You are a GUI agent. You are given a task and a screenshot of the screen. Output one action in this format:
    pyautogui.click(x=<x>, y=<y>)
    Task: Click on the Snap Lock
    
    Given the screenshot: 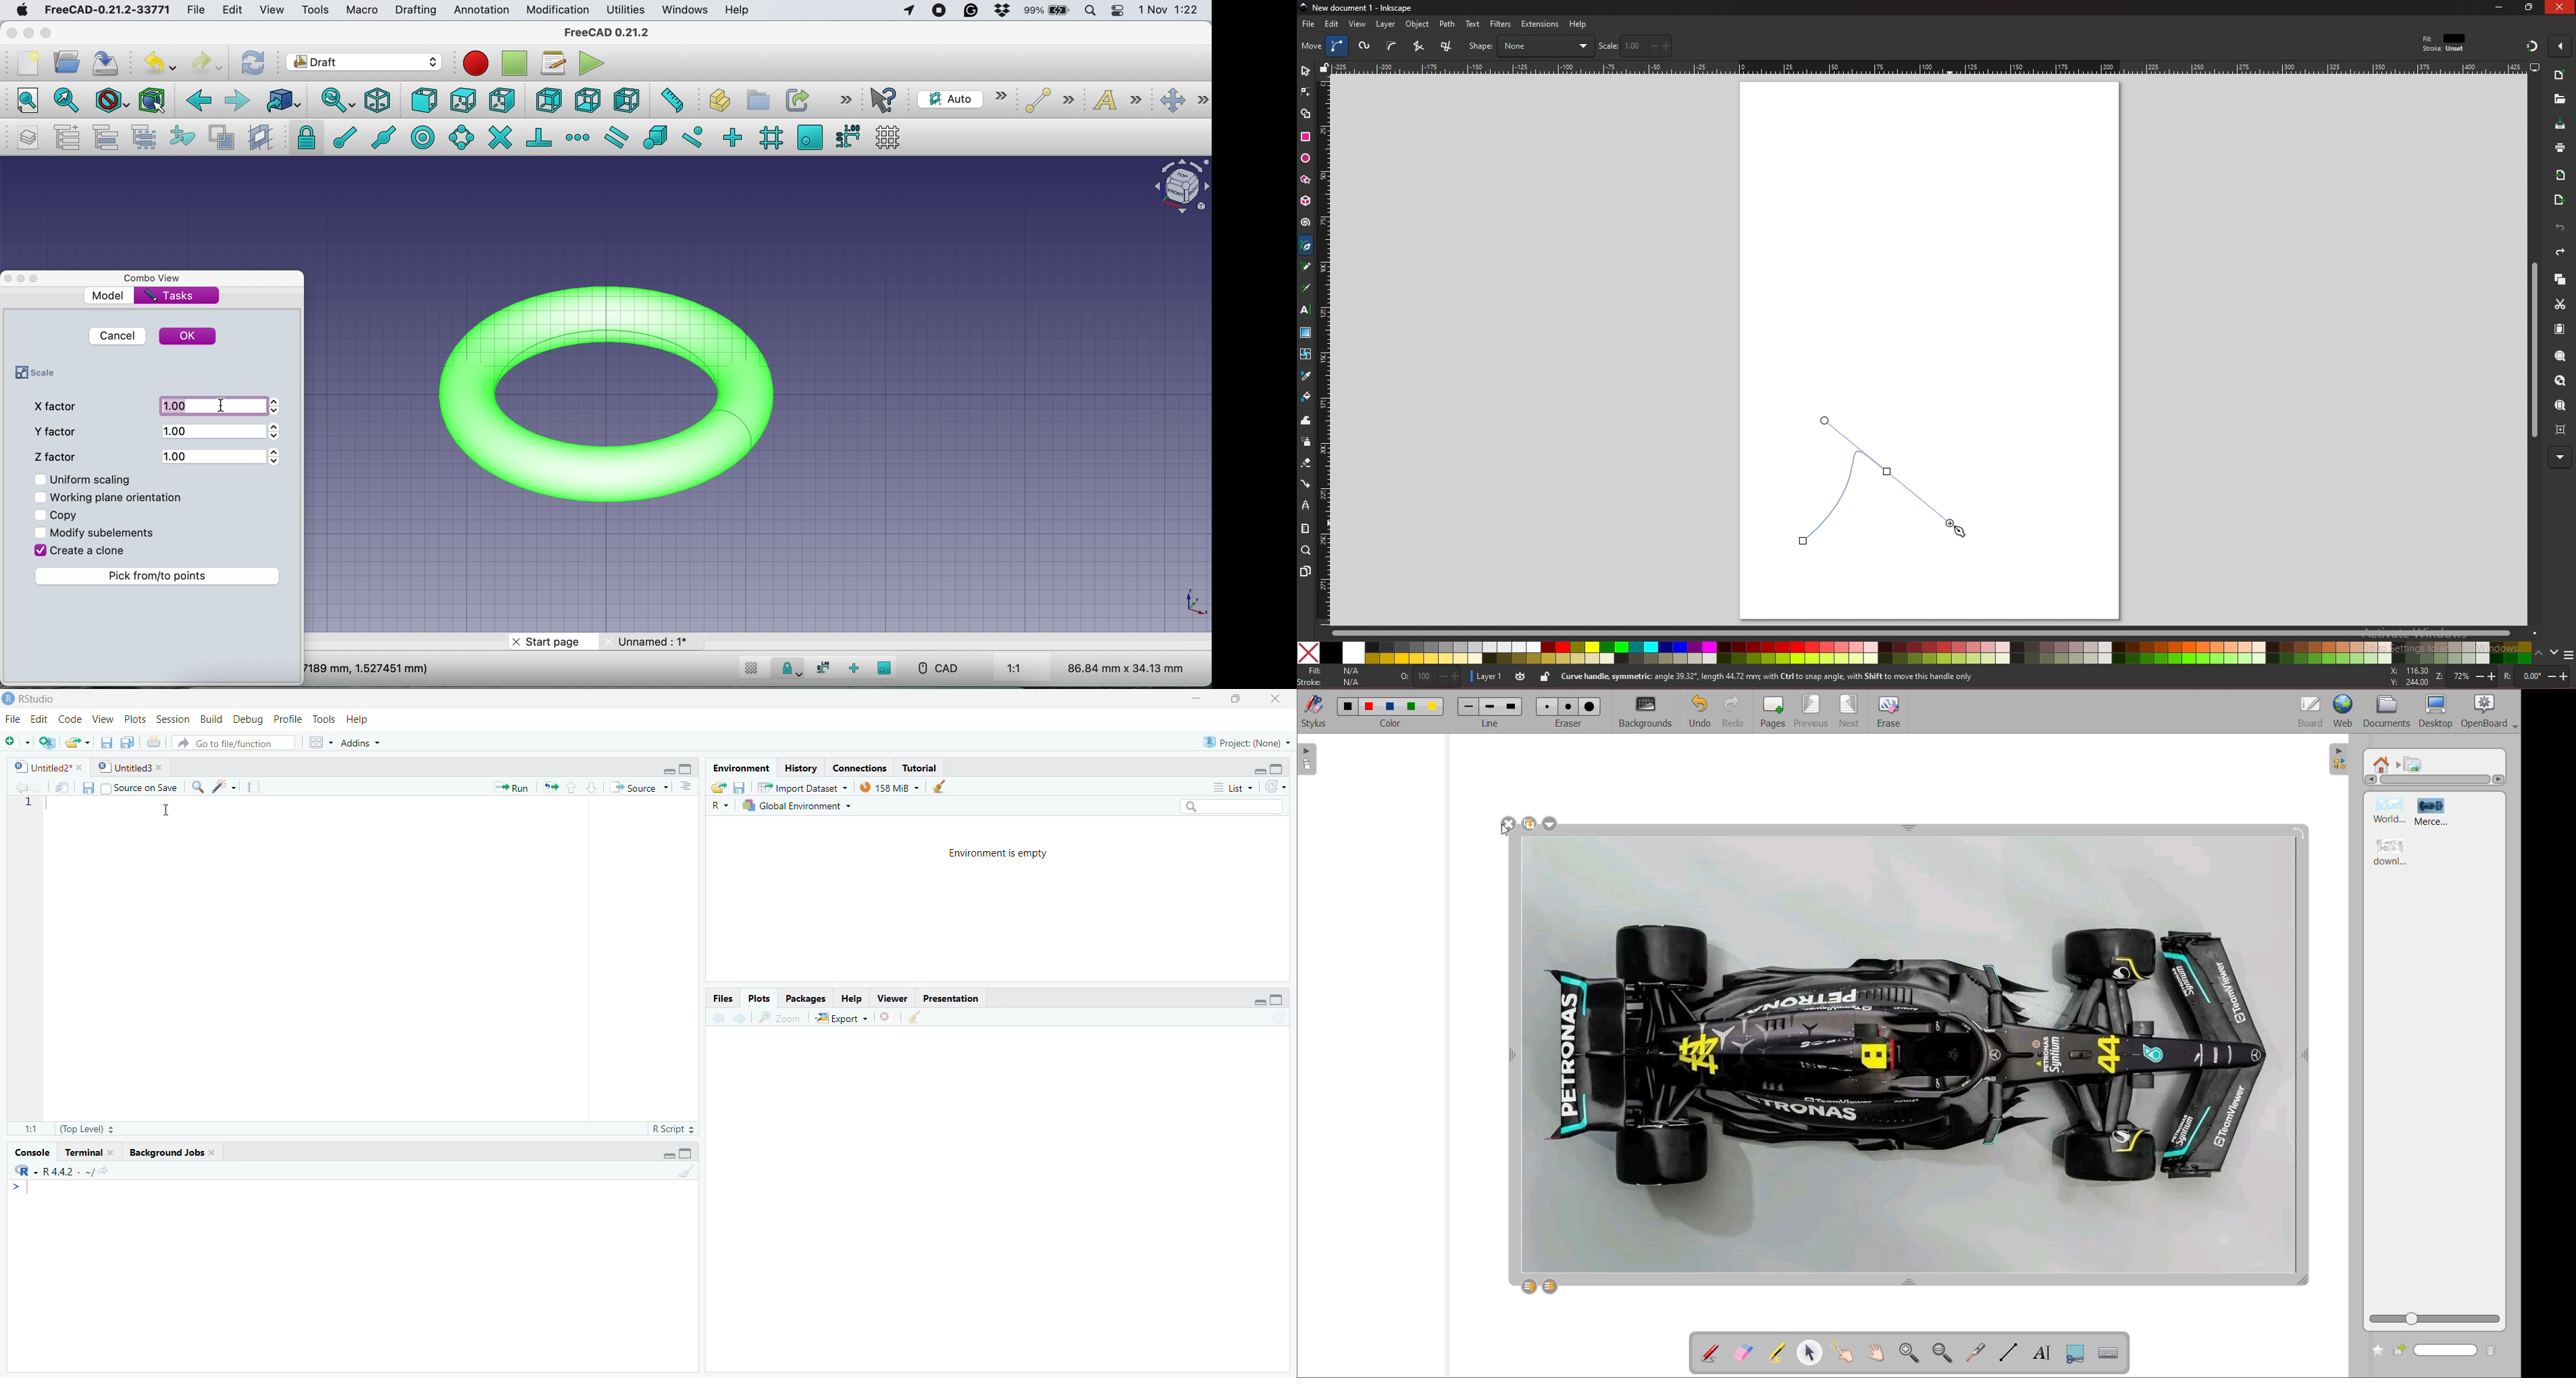 What is the action you would take?
    pyautogui.click(x=790, y=668)
    